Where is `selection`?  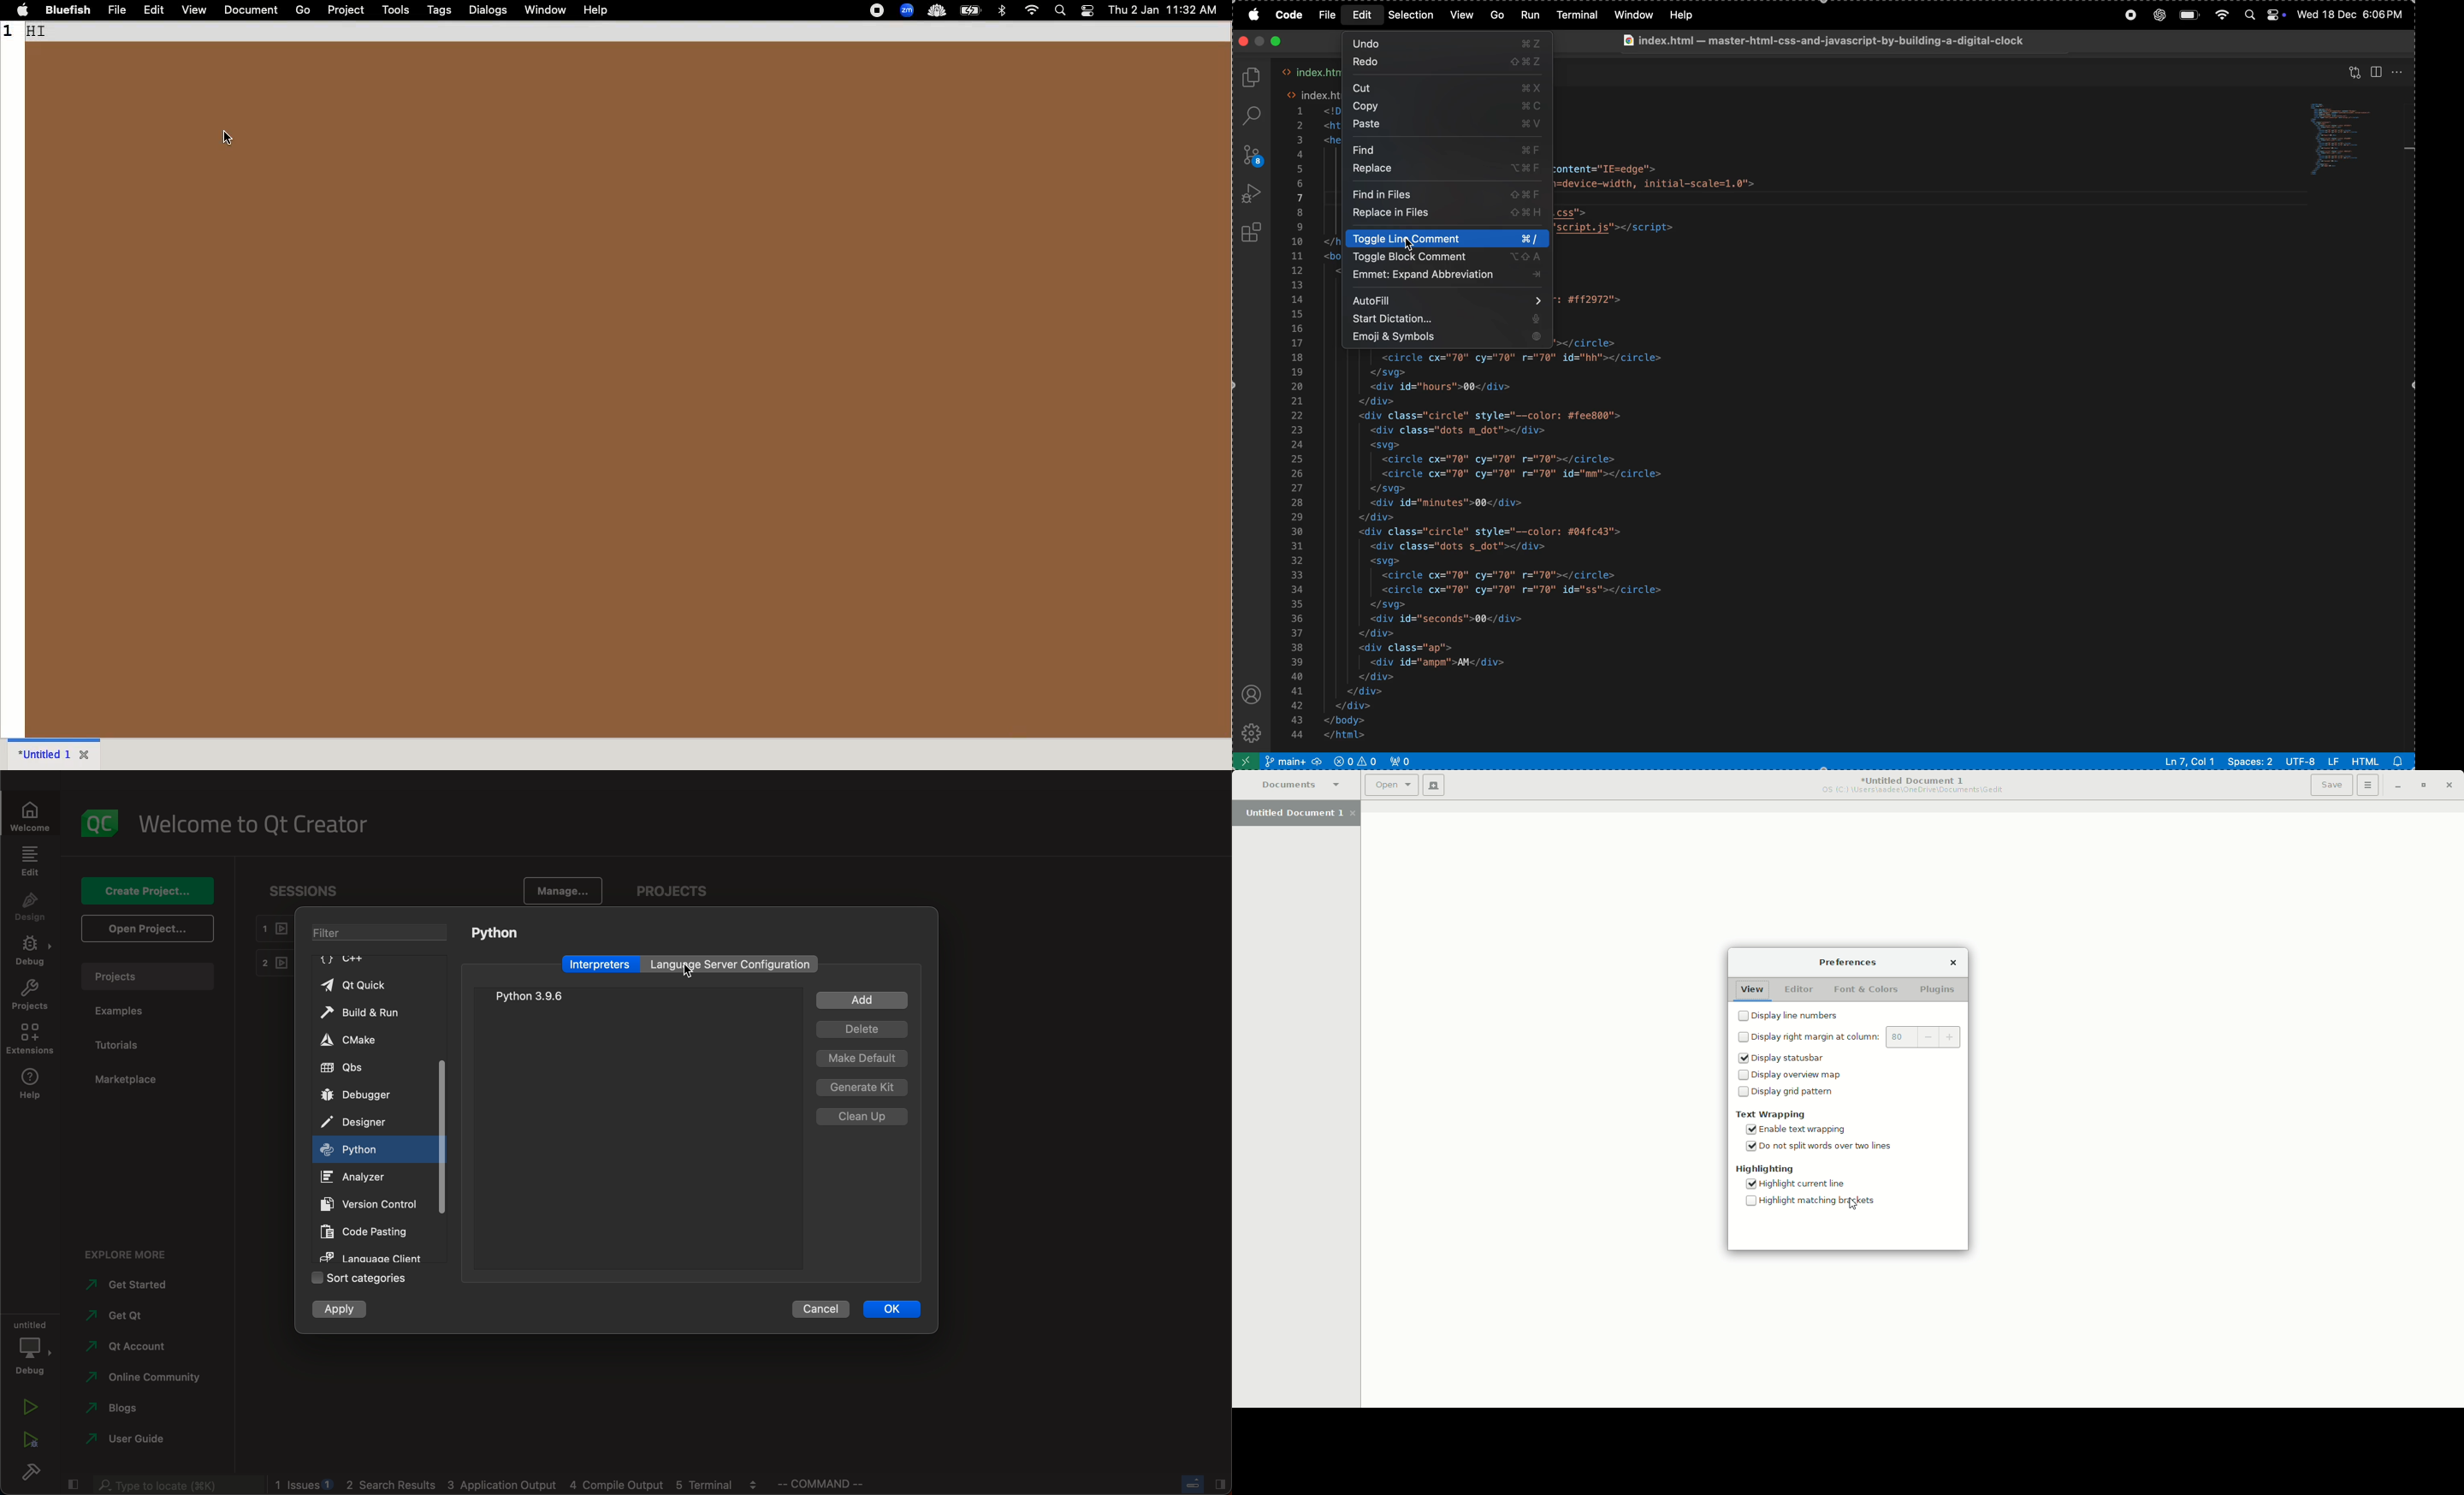 selection is located at coordinates (1411, 14).